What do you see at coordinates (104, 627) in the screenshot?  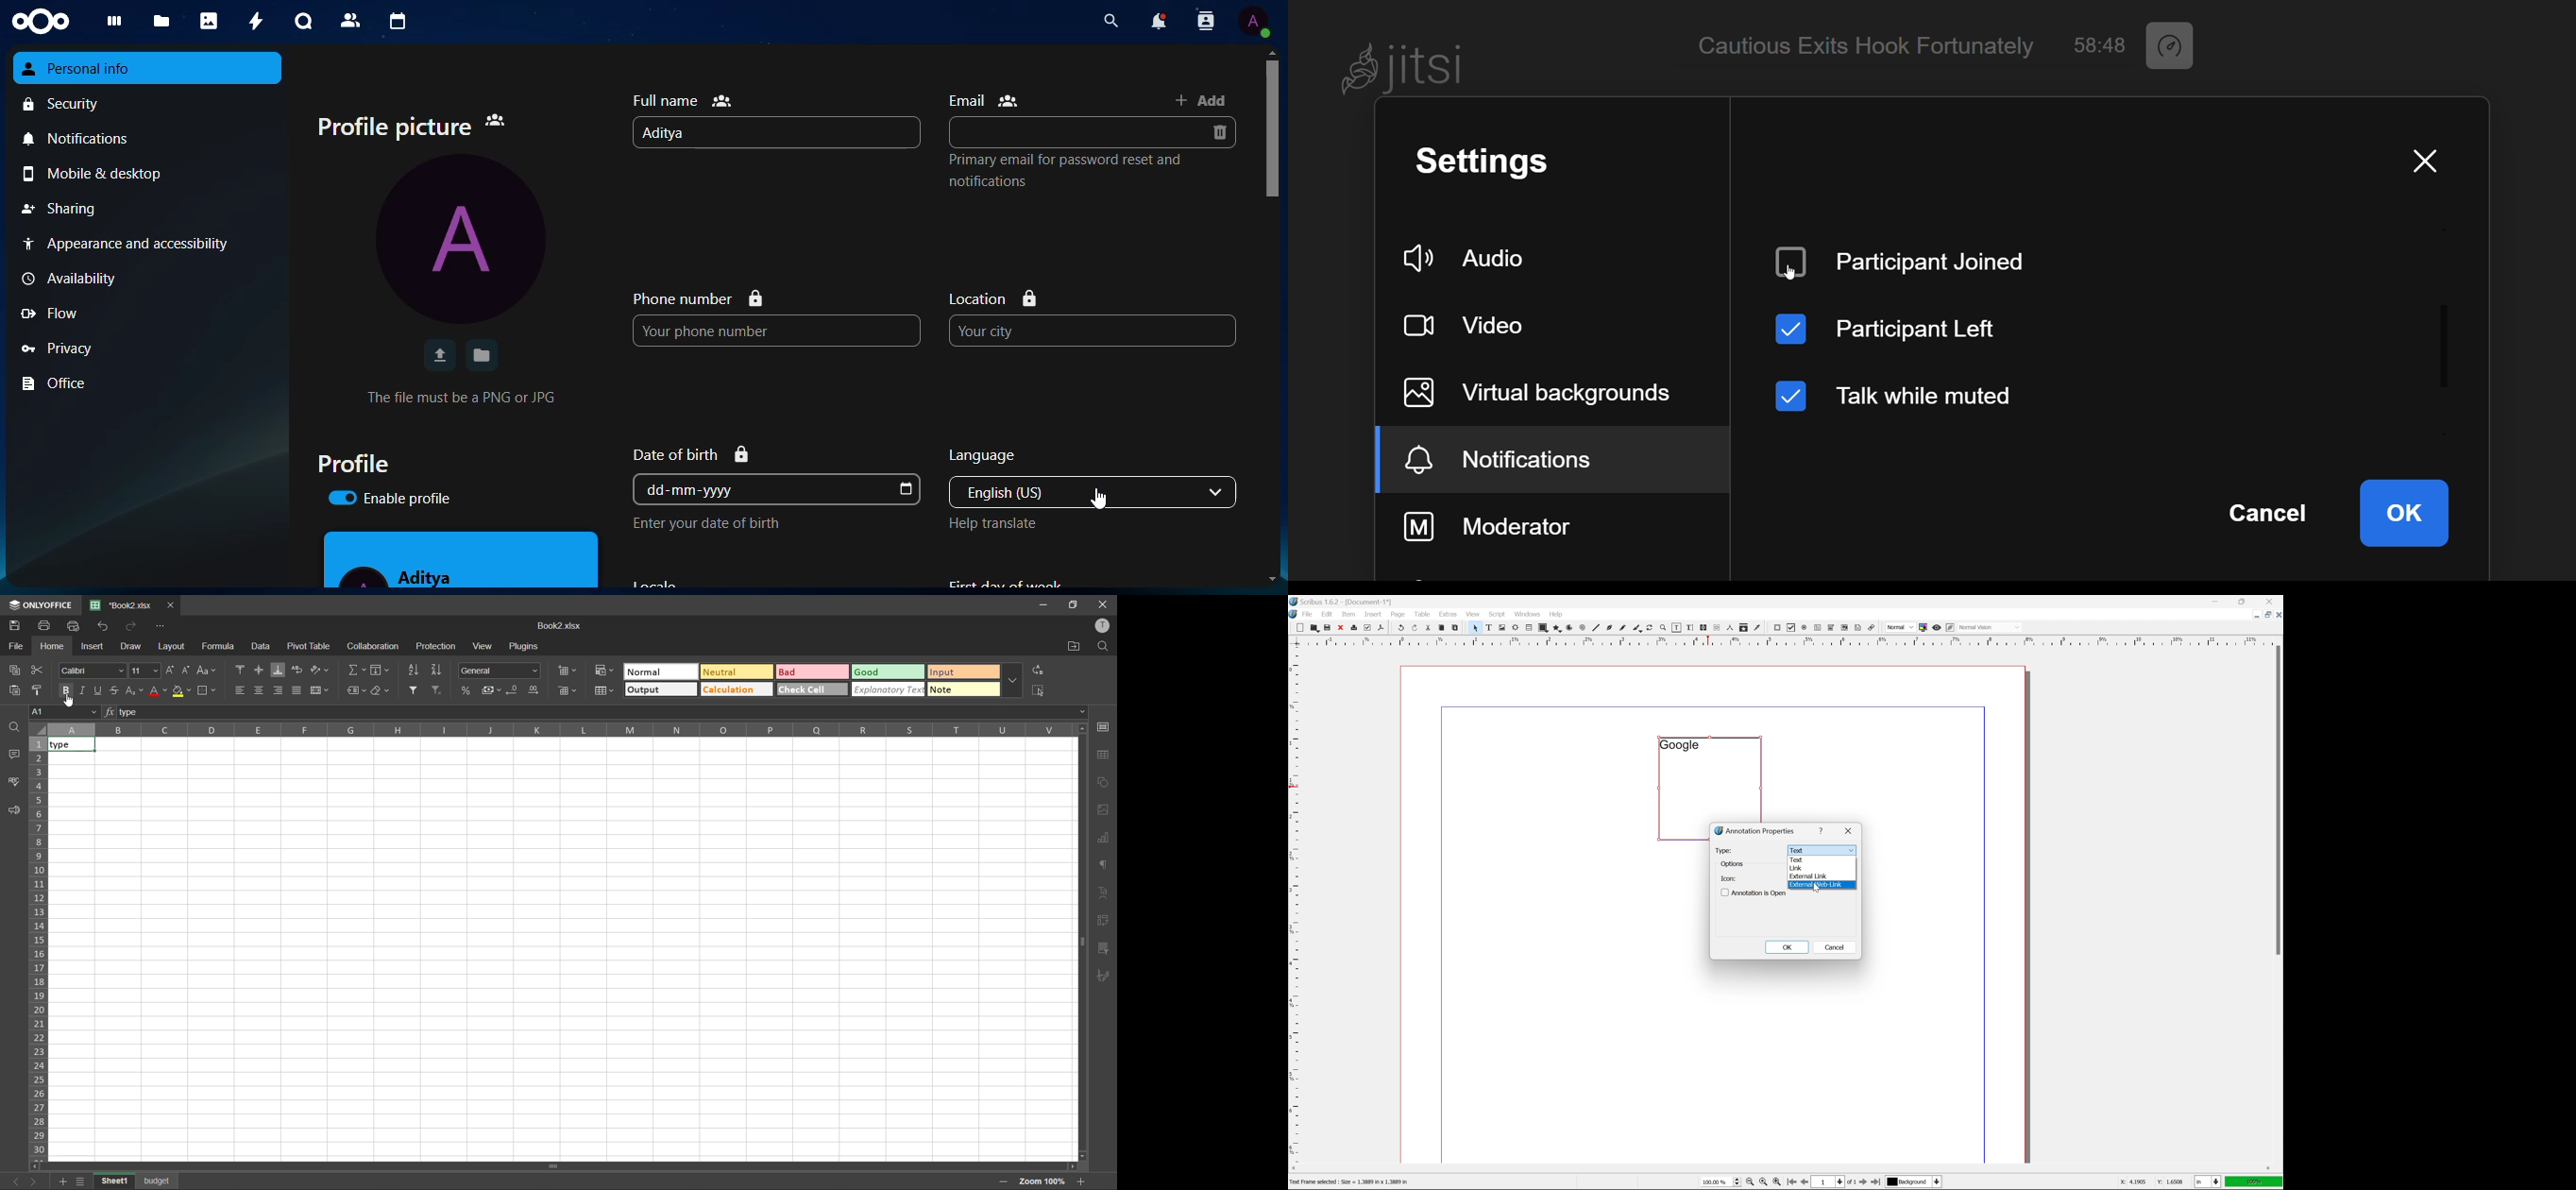 I see `undo` at bounding box center [104, 627].